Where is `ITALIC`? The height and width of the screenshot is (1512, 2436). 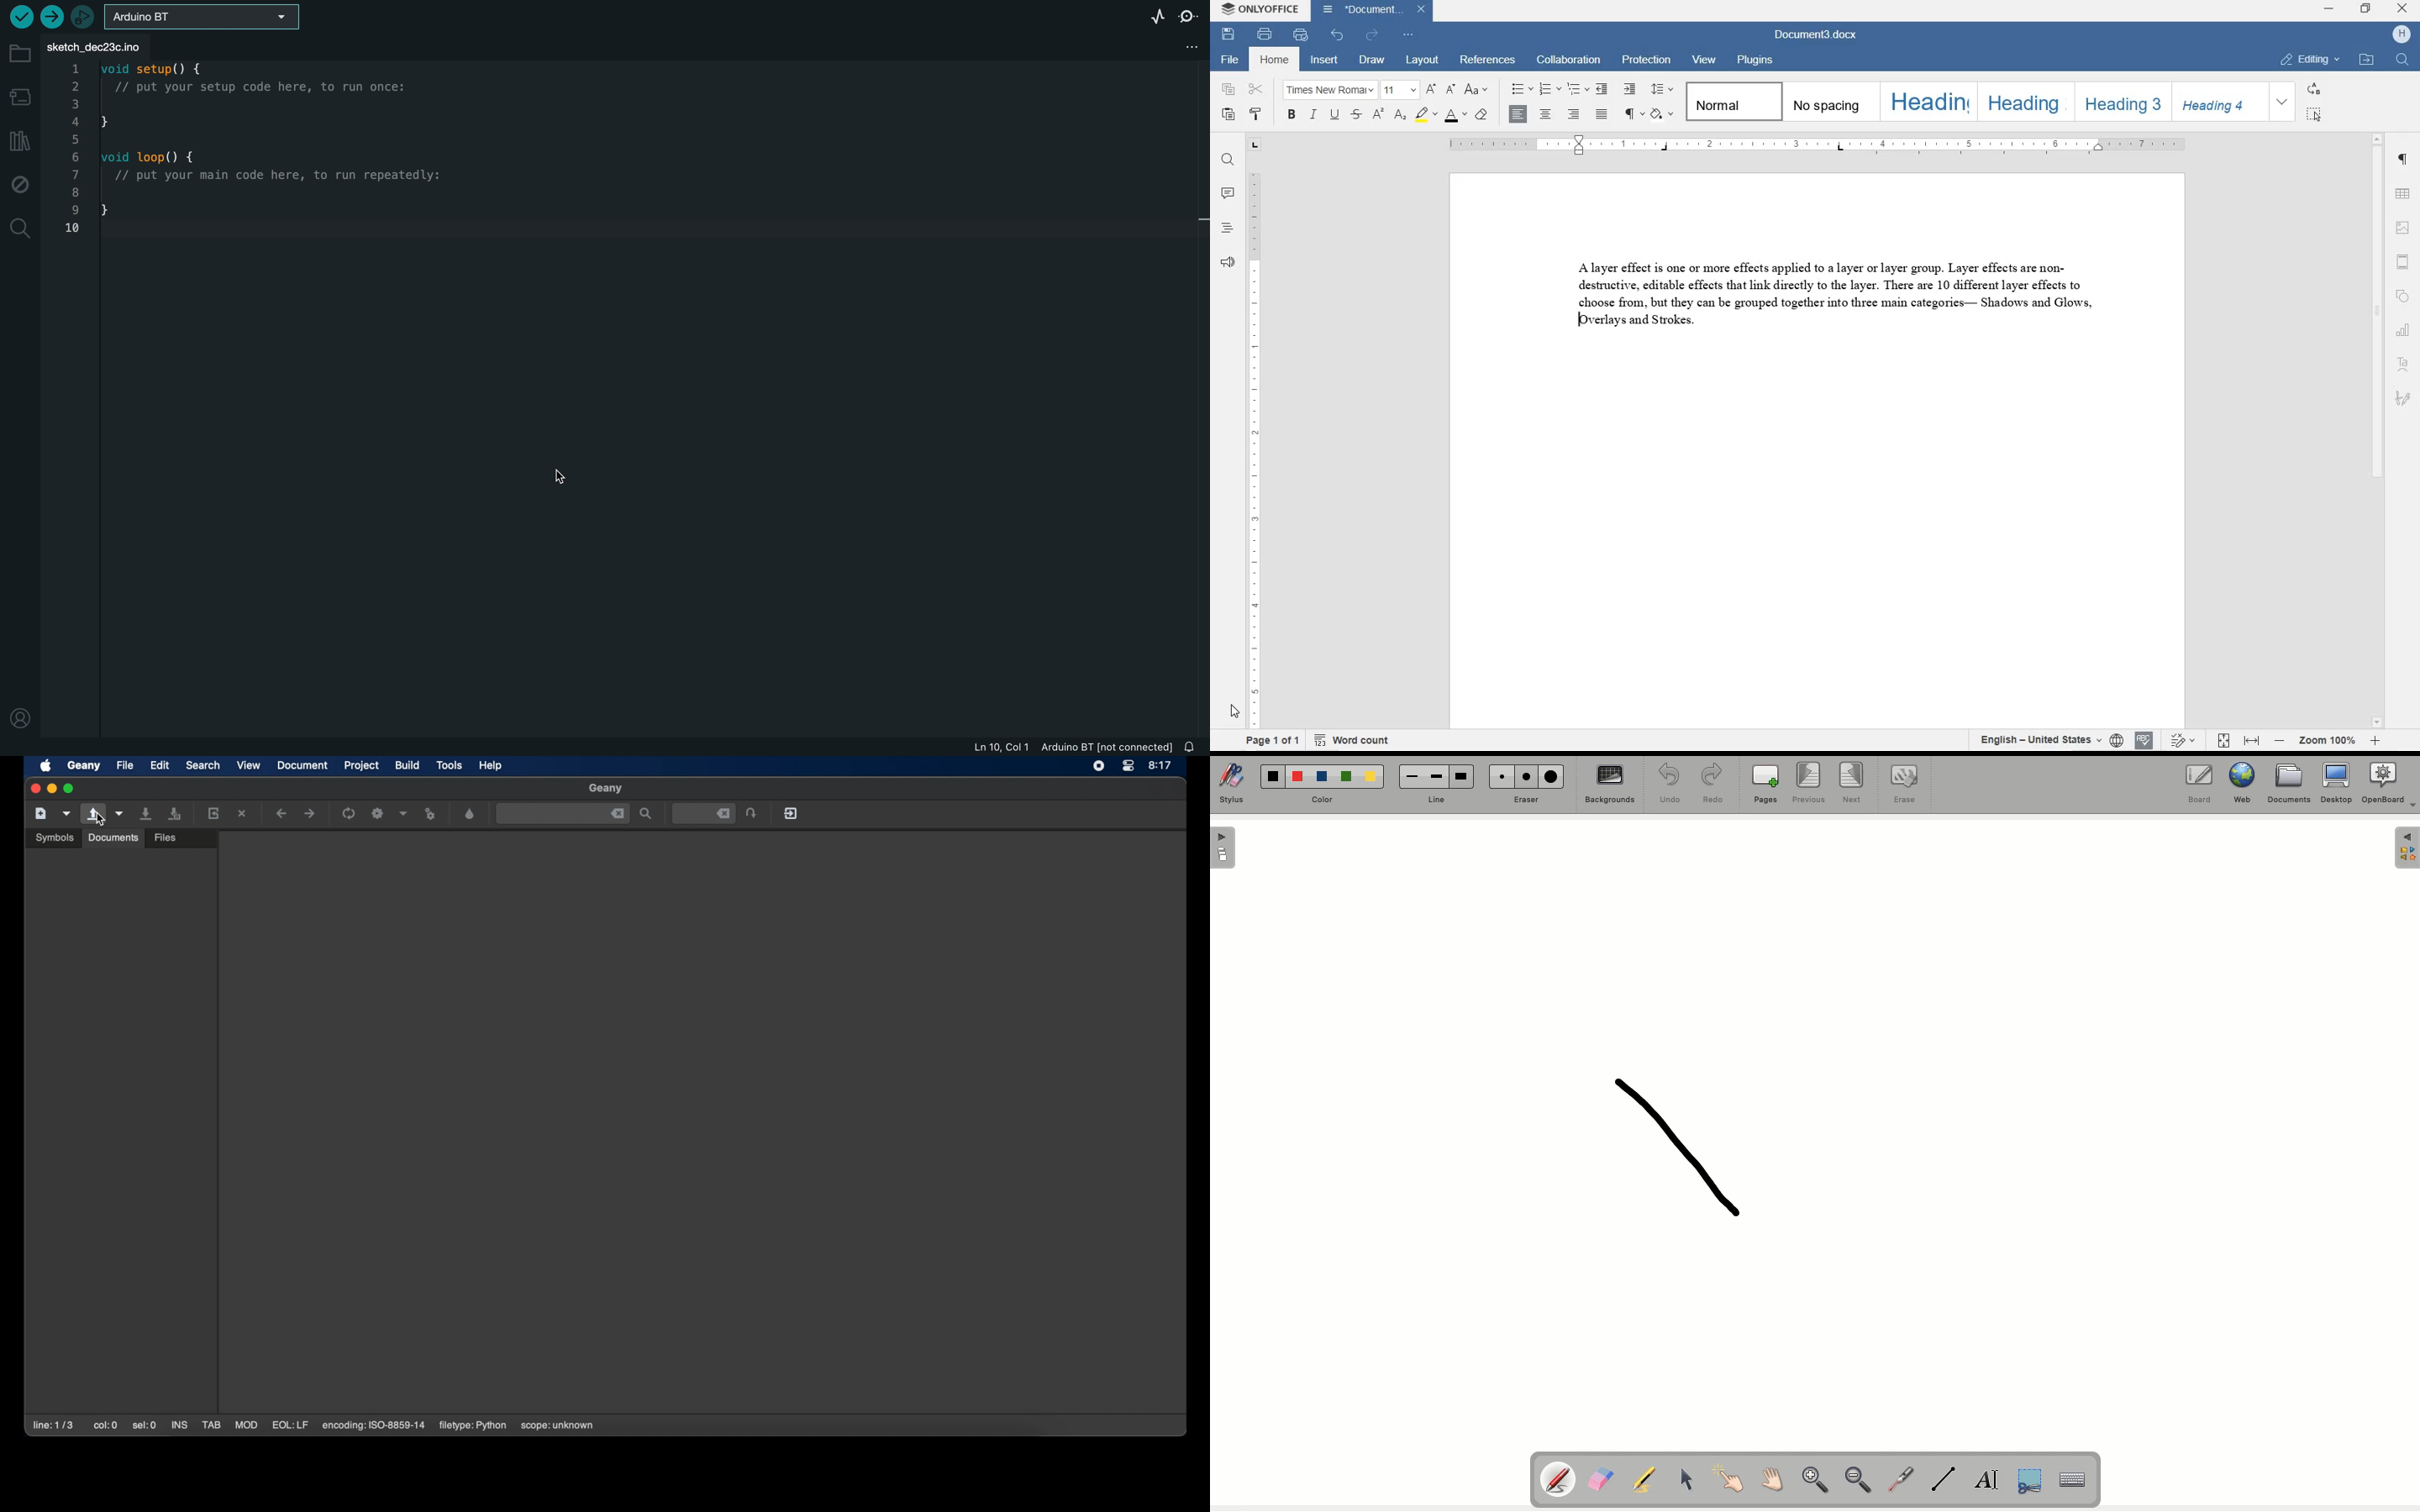
ITALIC is located at coordinates (1314, 114).